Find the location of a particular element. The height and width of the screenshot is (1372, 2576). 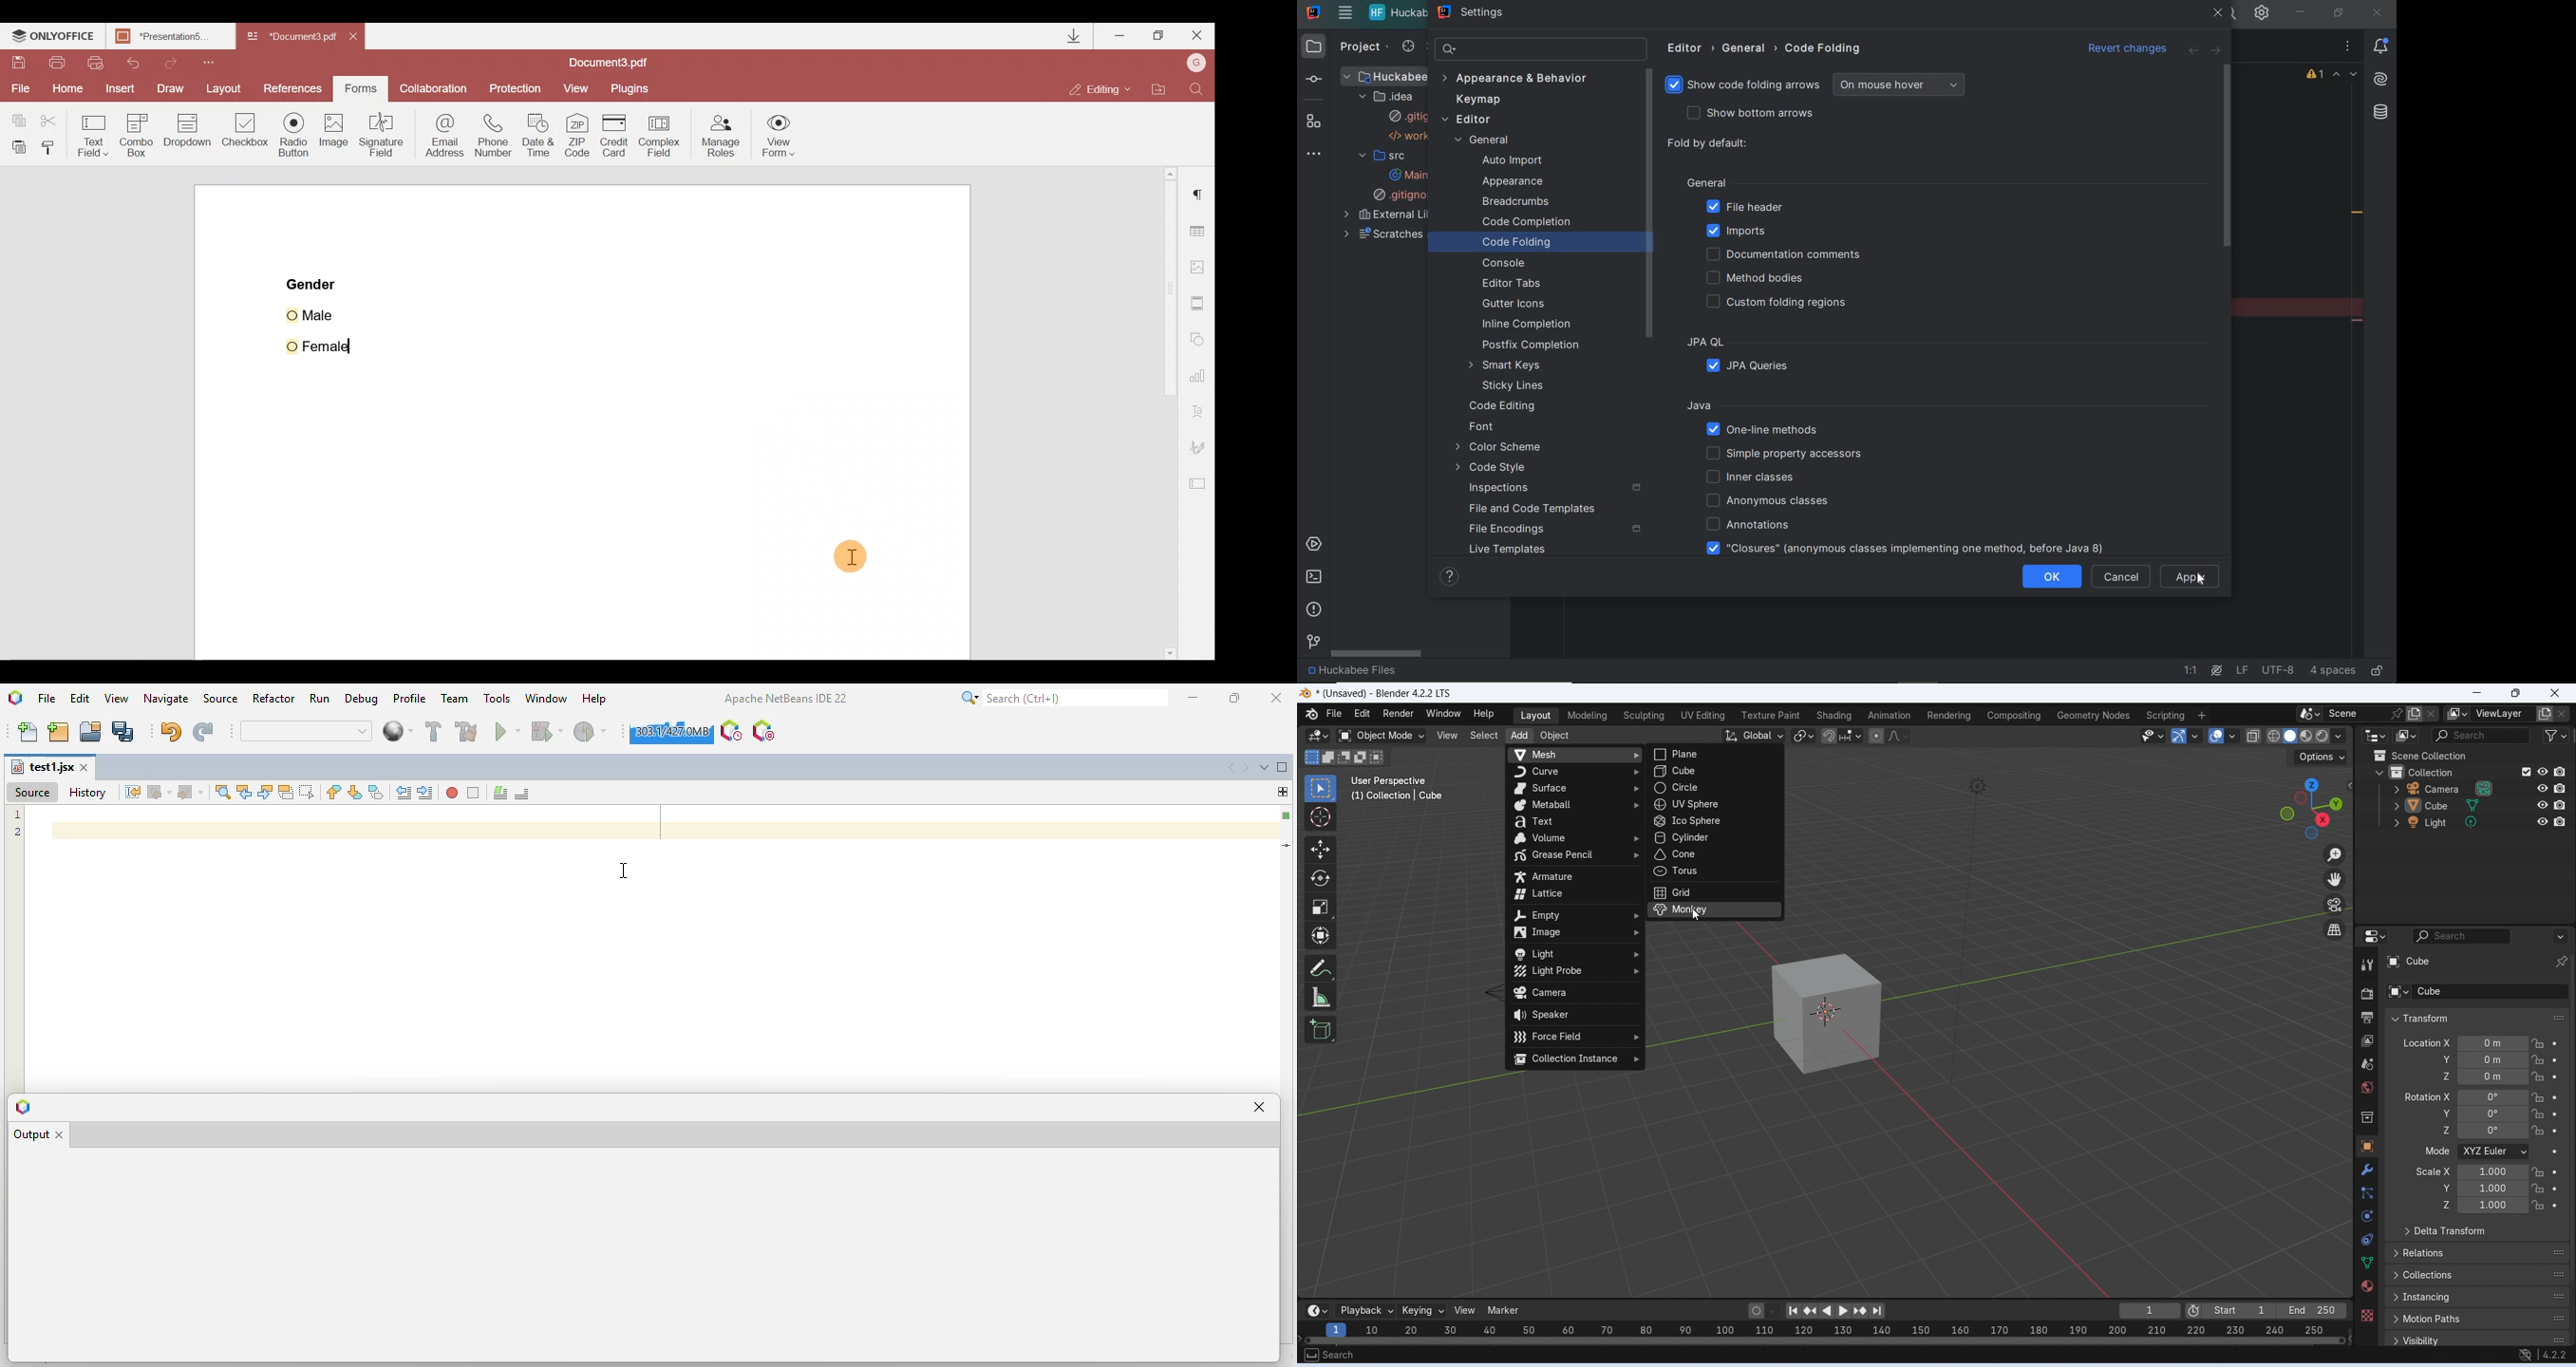

view is located at coordinates (1467, 1310).